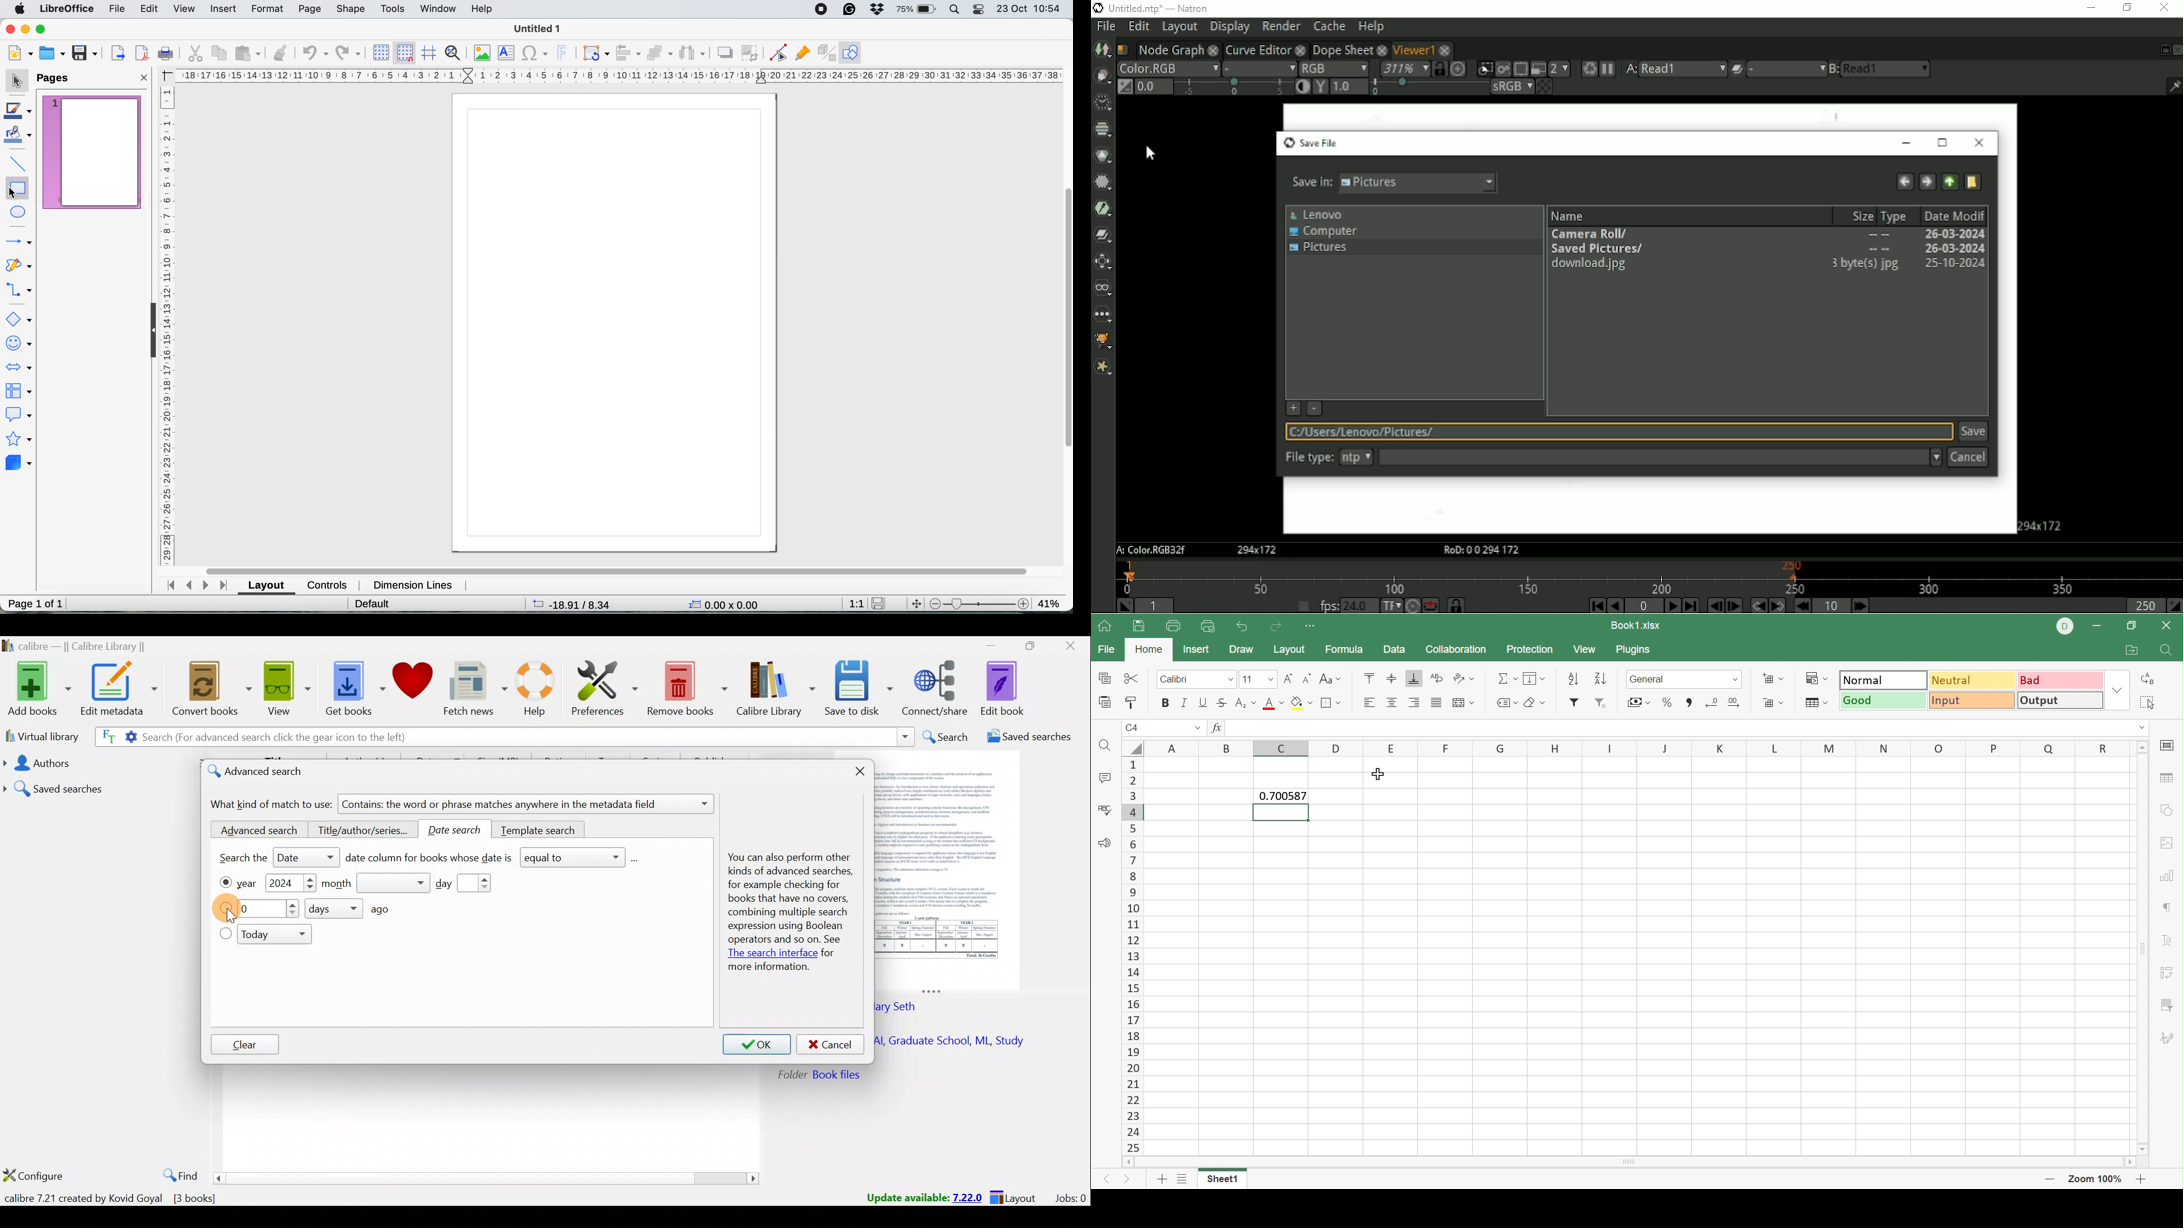 This screenshot has height=1232, width=2184. I want to click on Find, so click(1107, 749).